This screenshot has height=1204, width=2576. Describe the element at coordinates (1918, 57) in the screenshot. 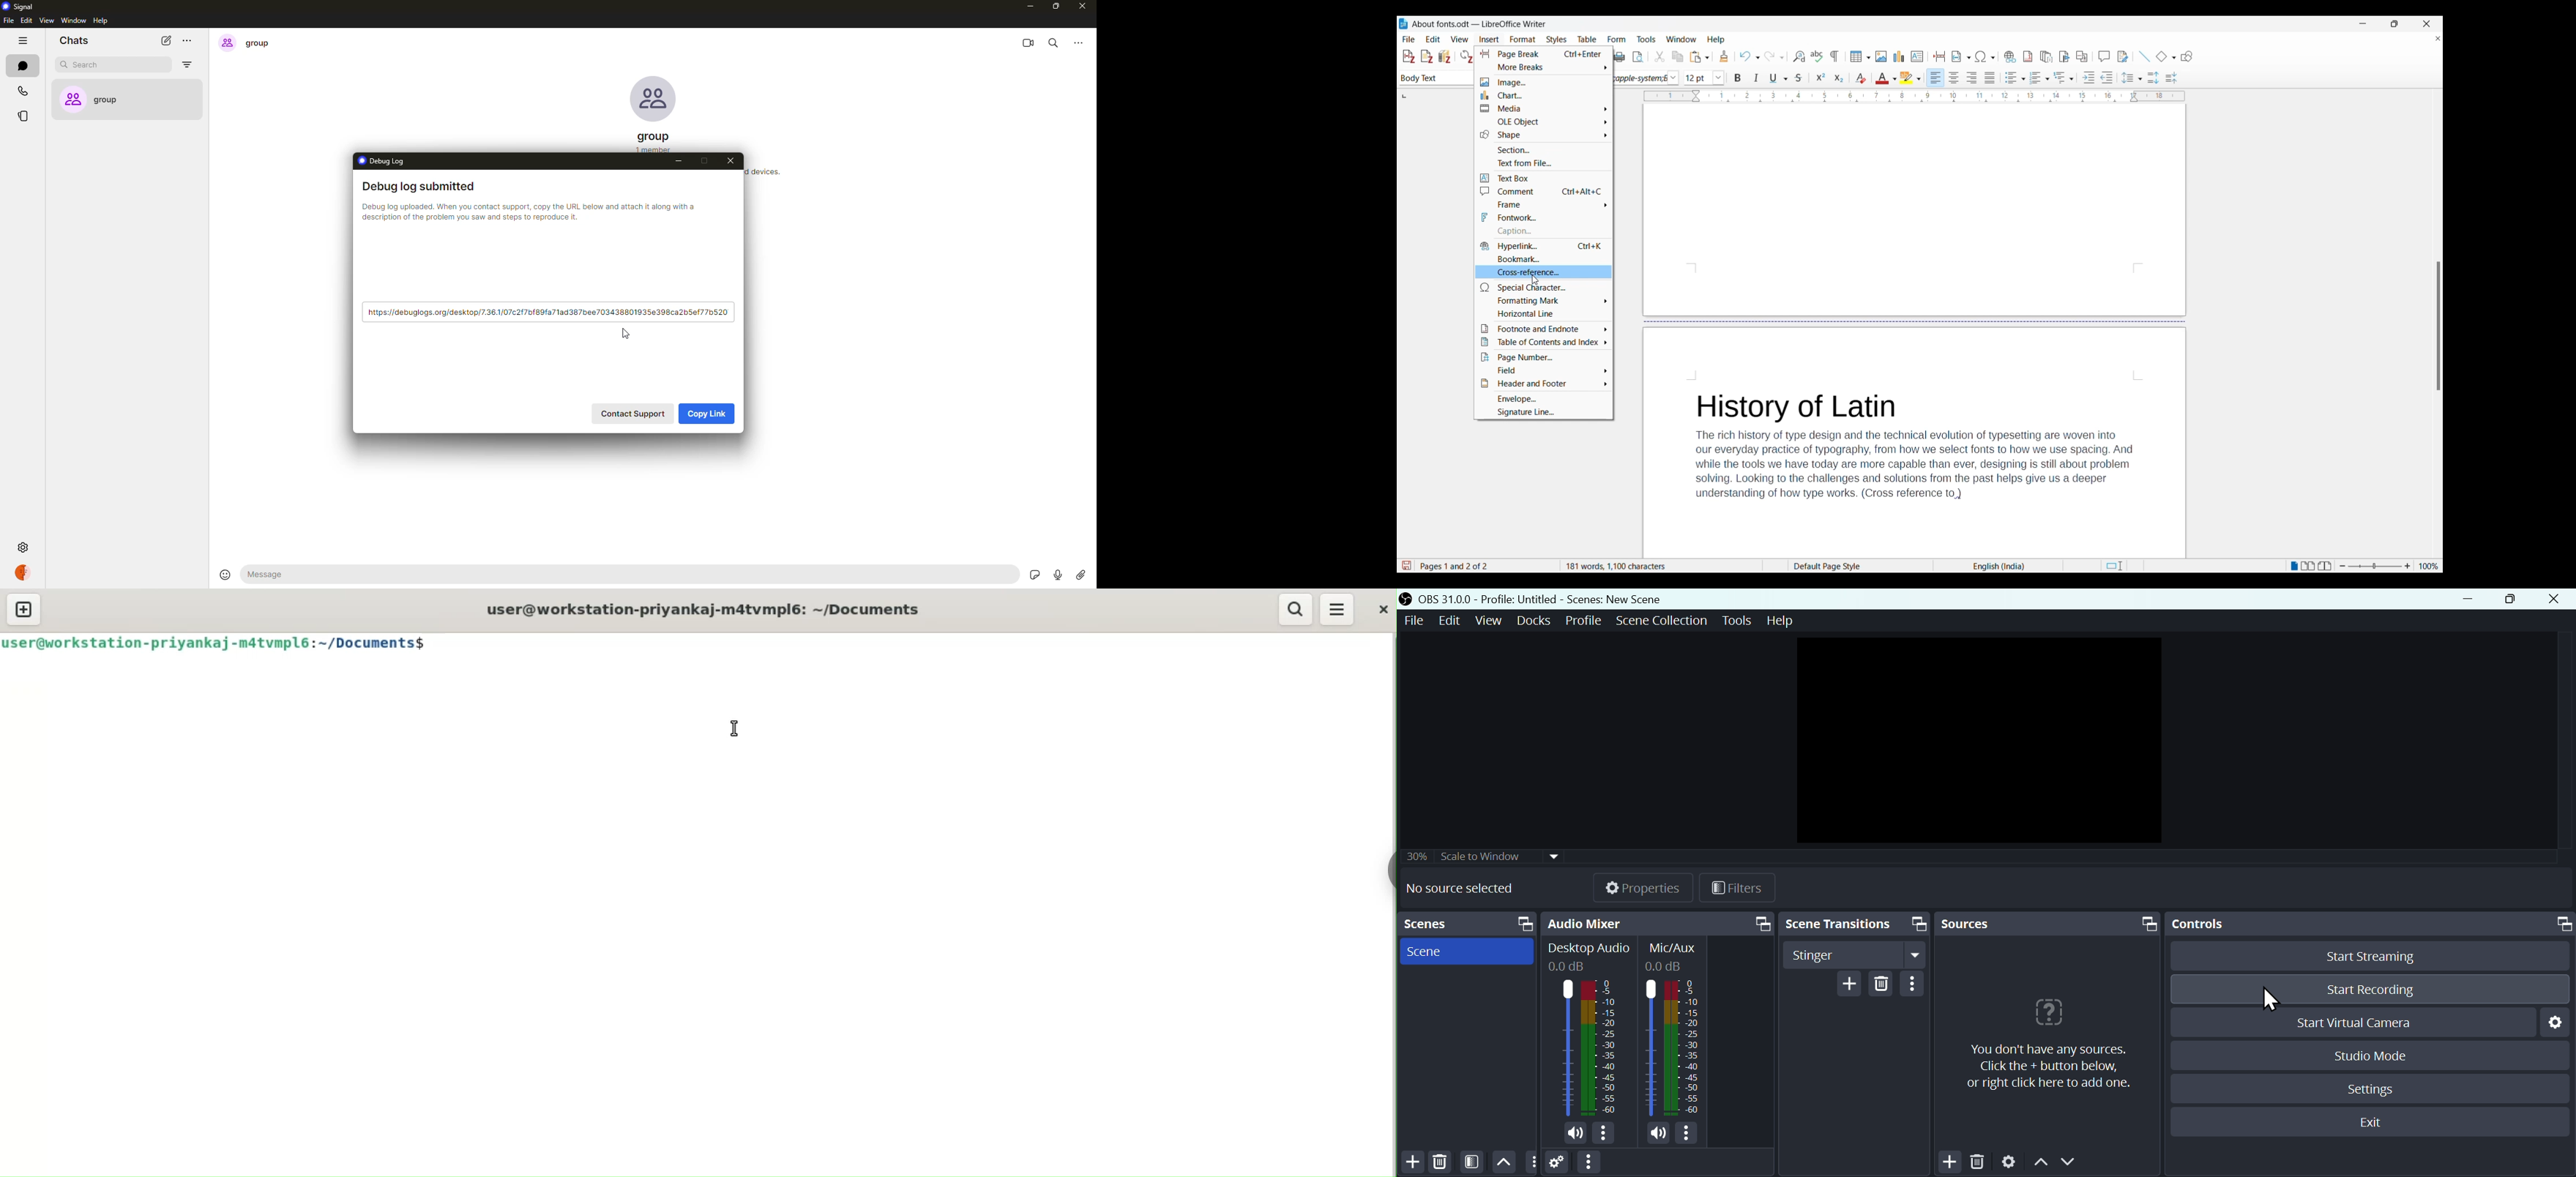

I see `Insert text box` at that location.